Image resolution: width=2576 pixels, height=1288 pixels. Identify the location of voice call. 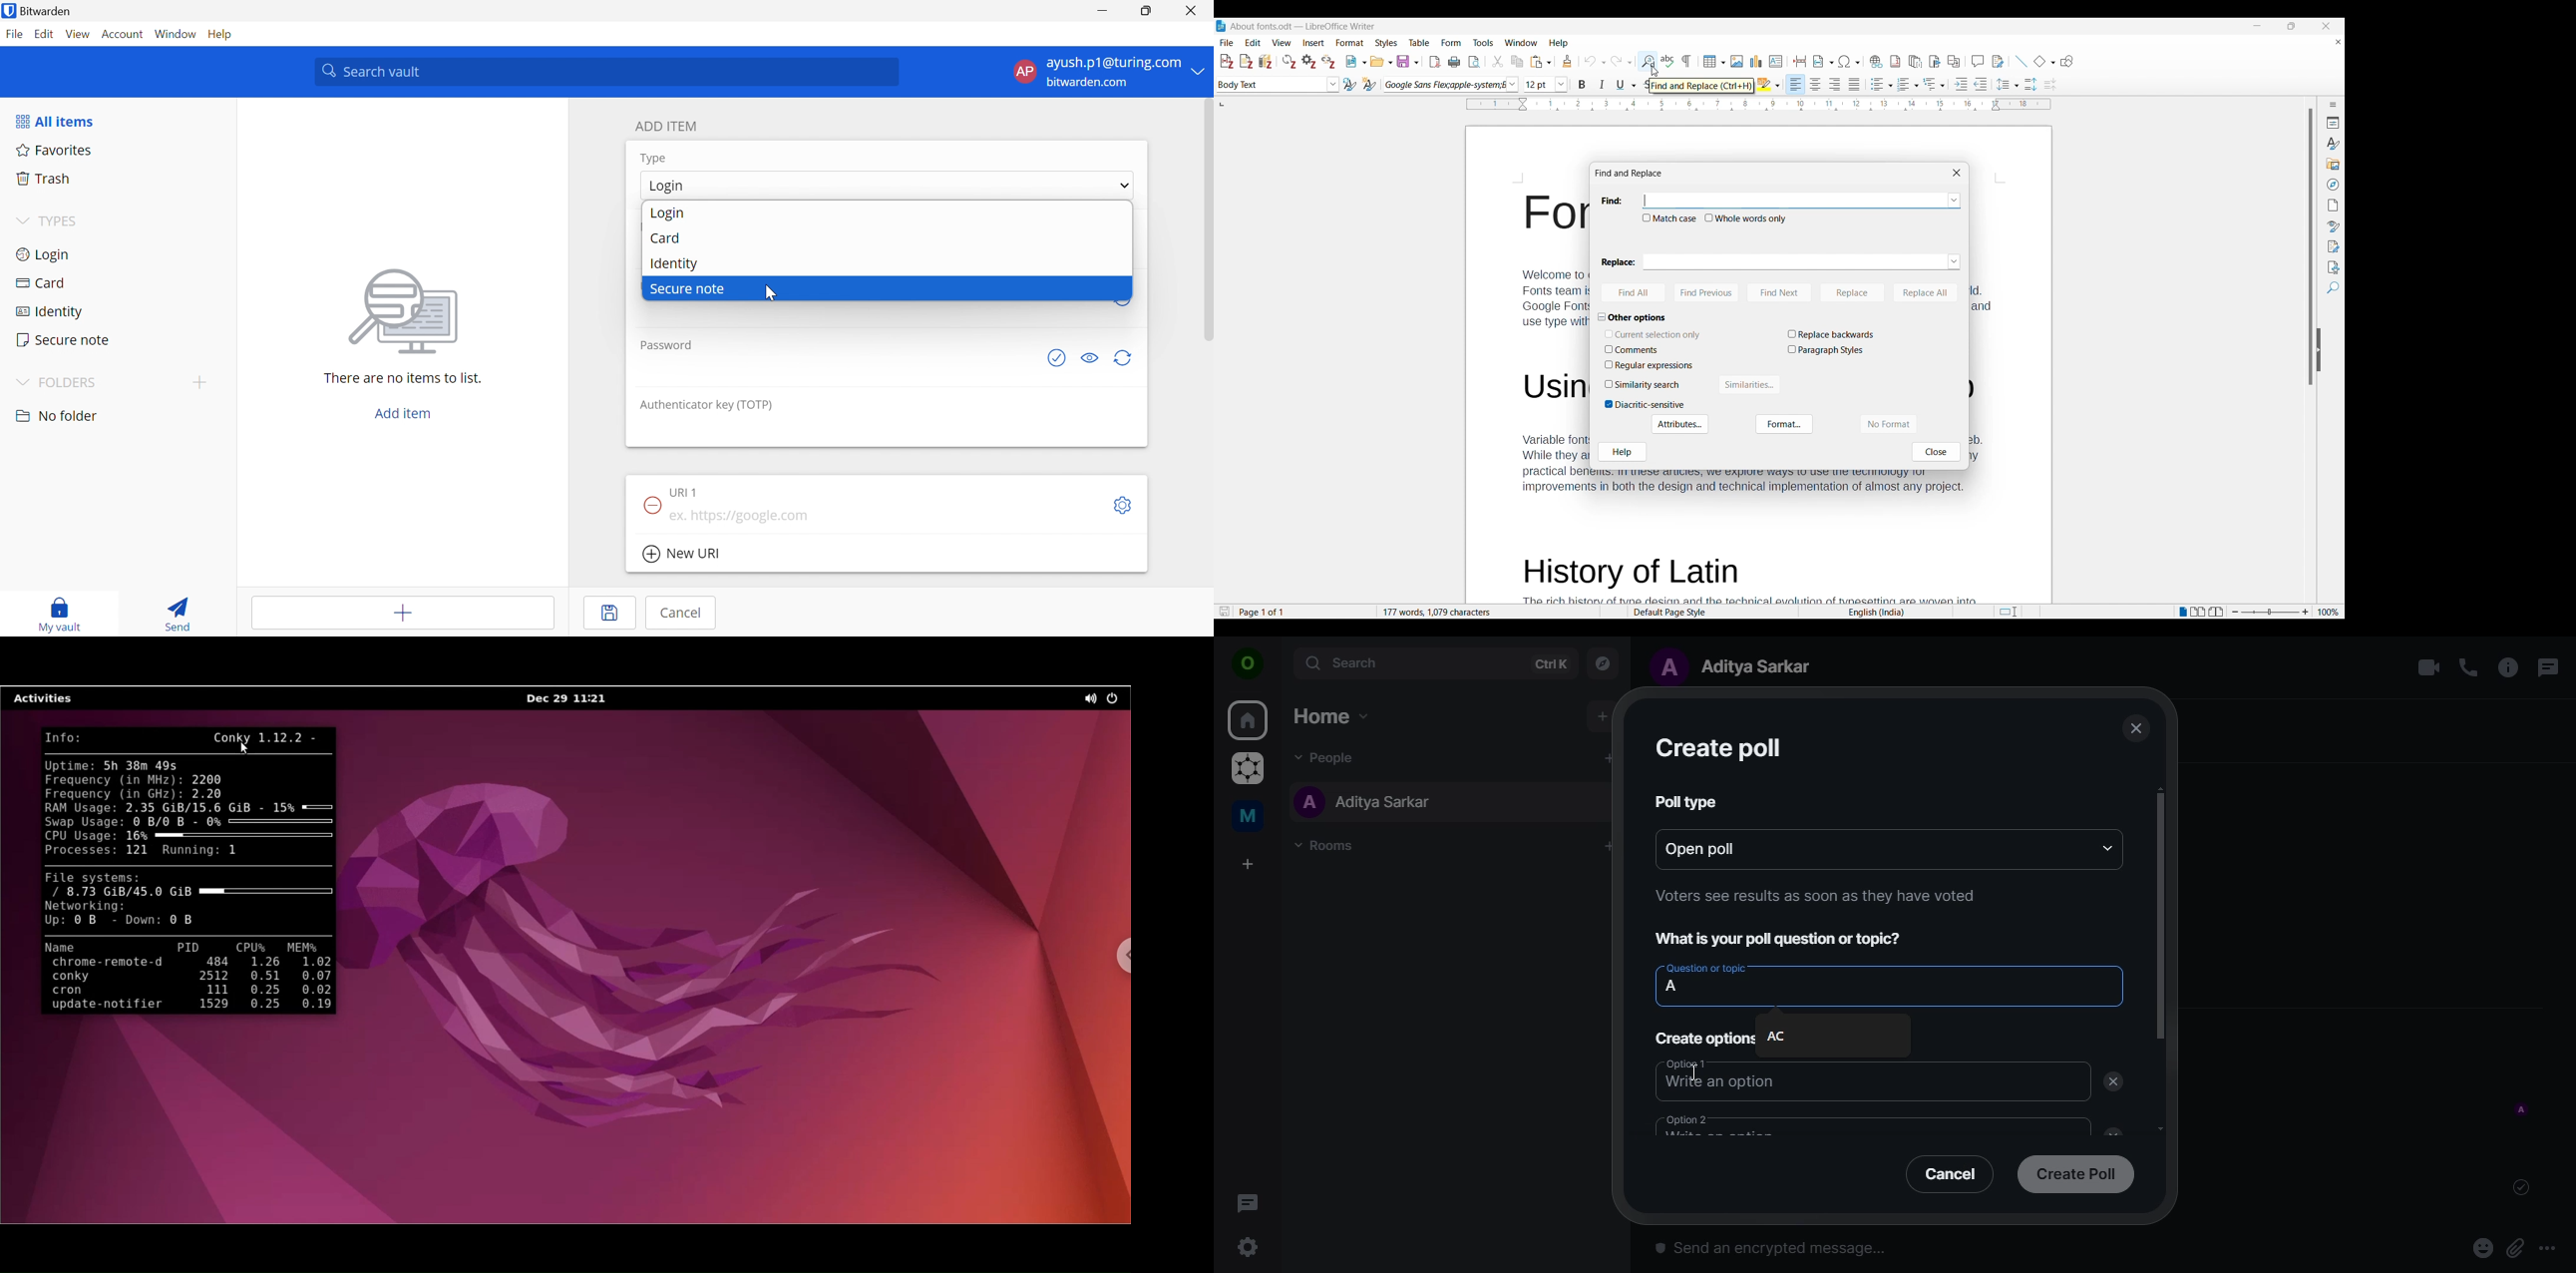
(2468, 667).